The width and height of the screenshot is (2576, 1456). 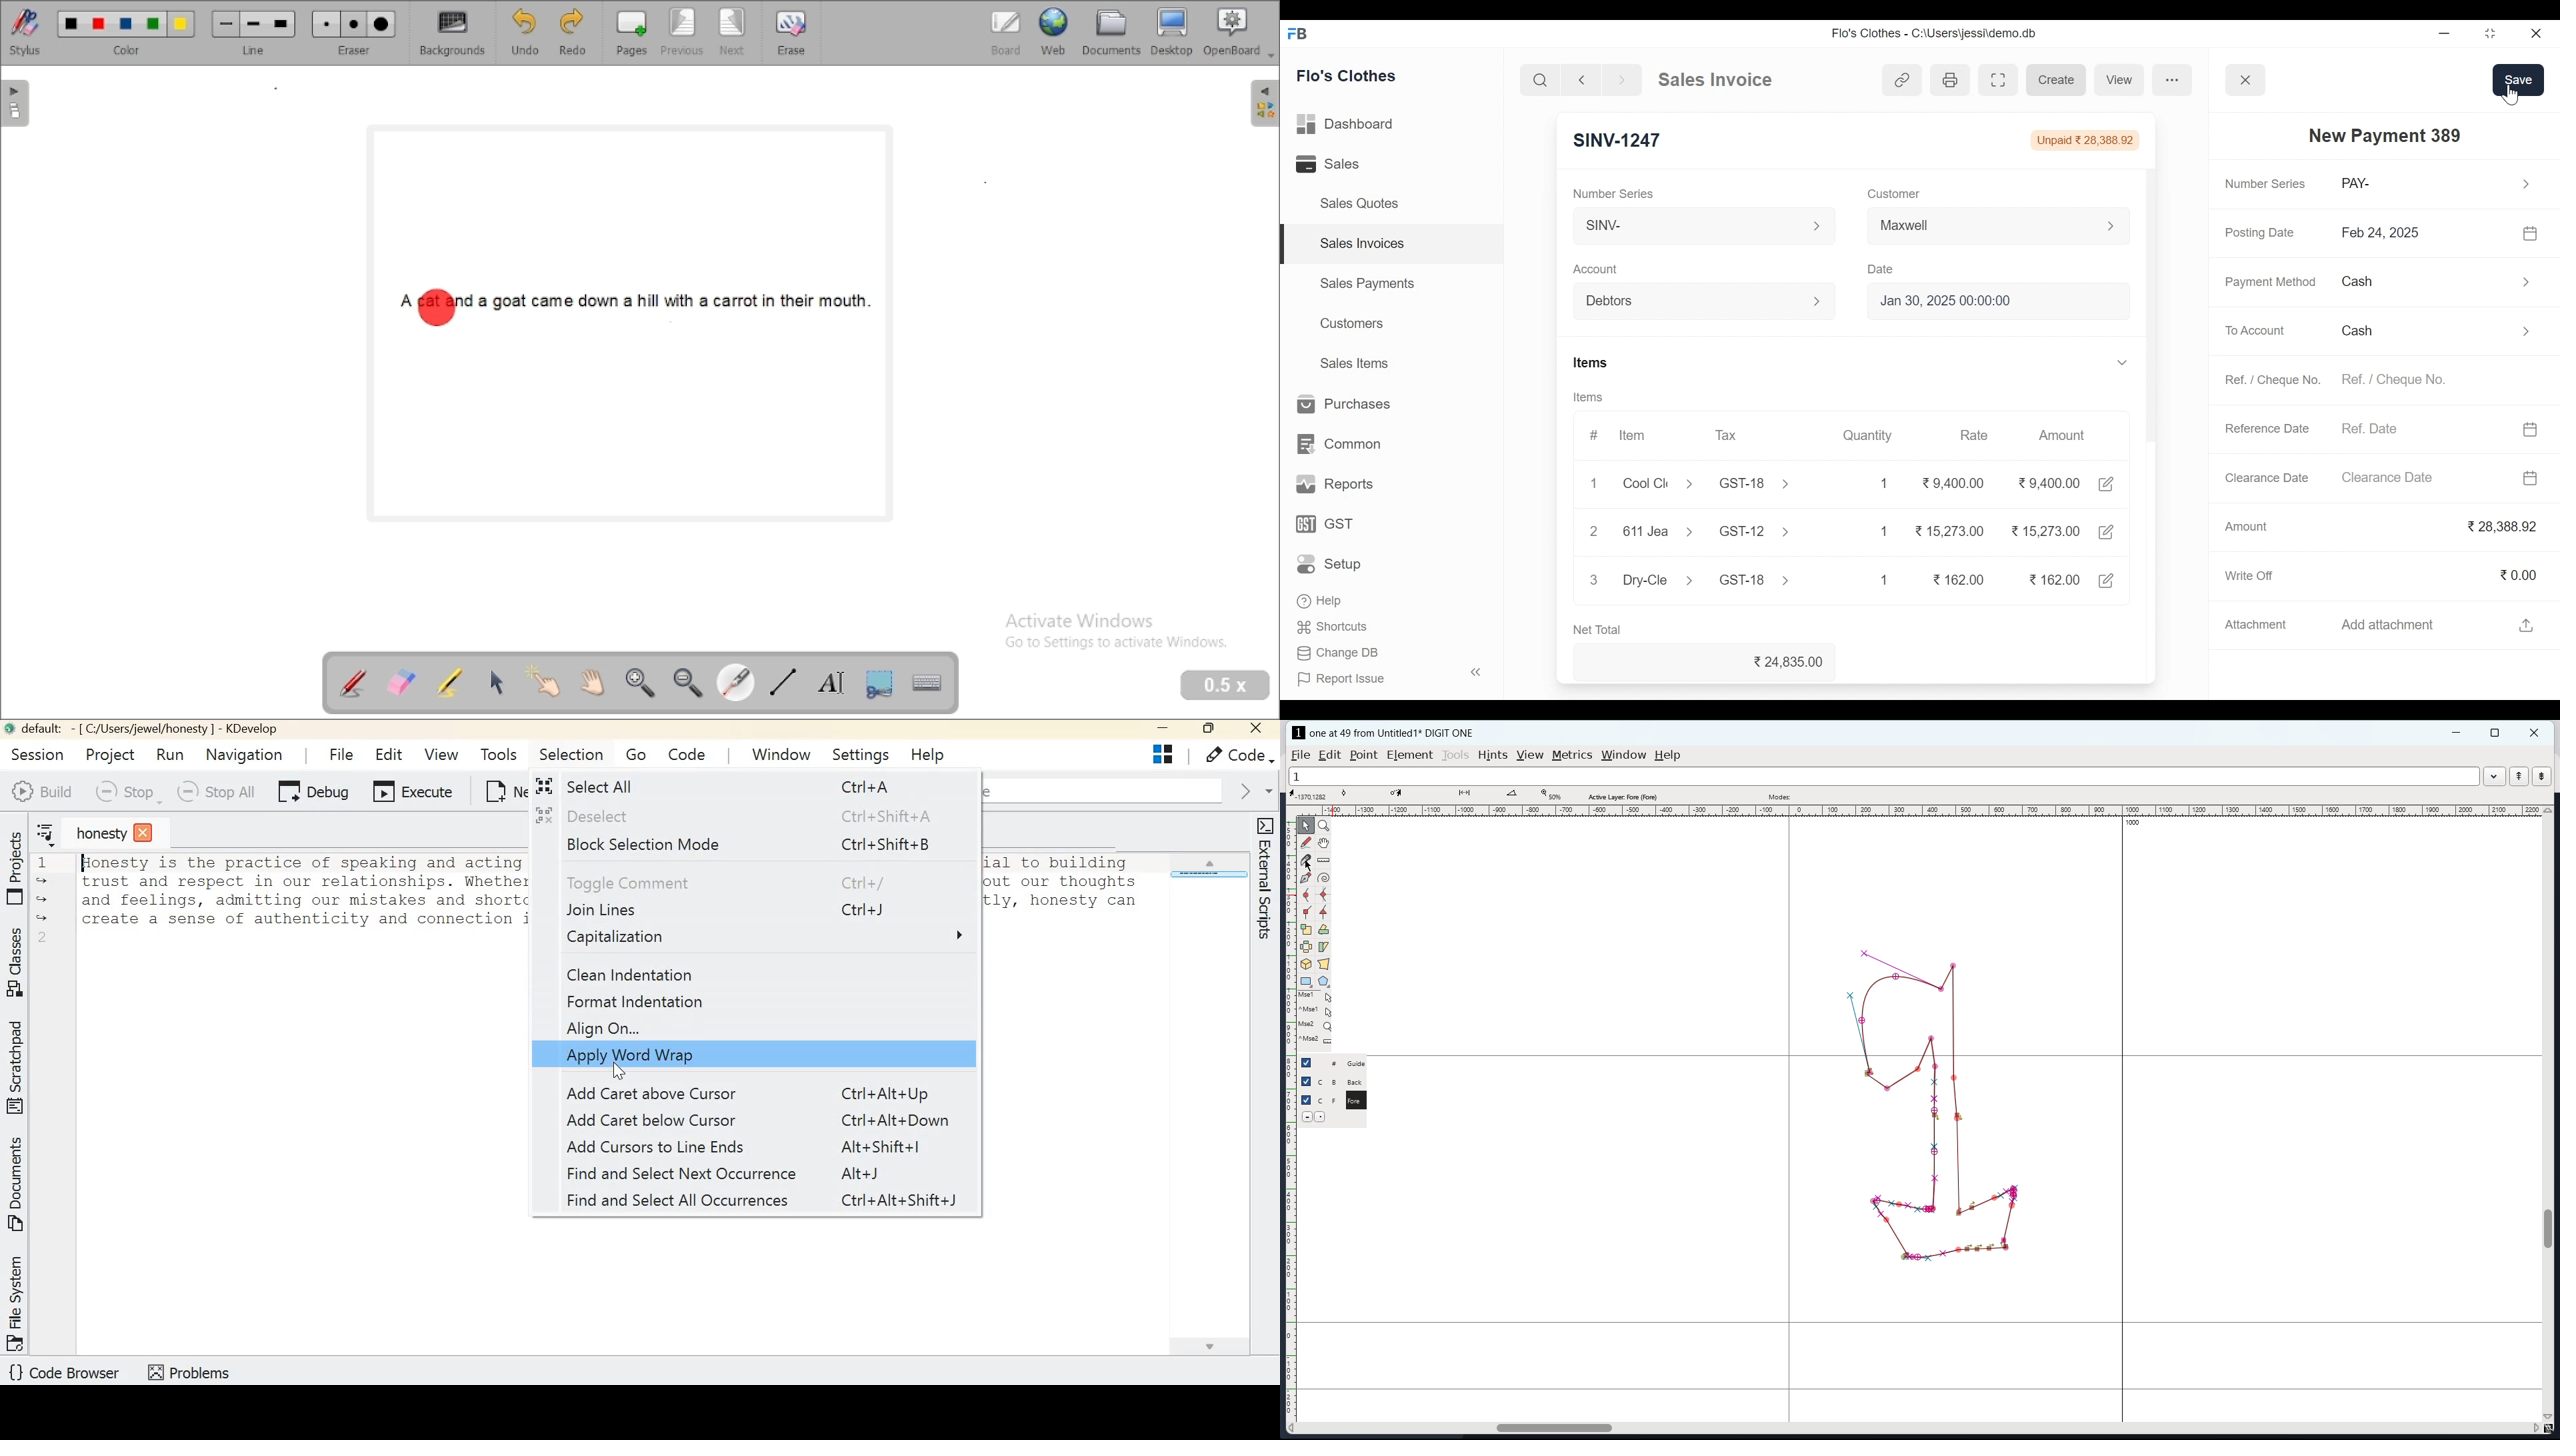 What do you see at coordinates (1322, 601) in the screenshot?
I see `‘Help` at bounding box center [1322, 601].